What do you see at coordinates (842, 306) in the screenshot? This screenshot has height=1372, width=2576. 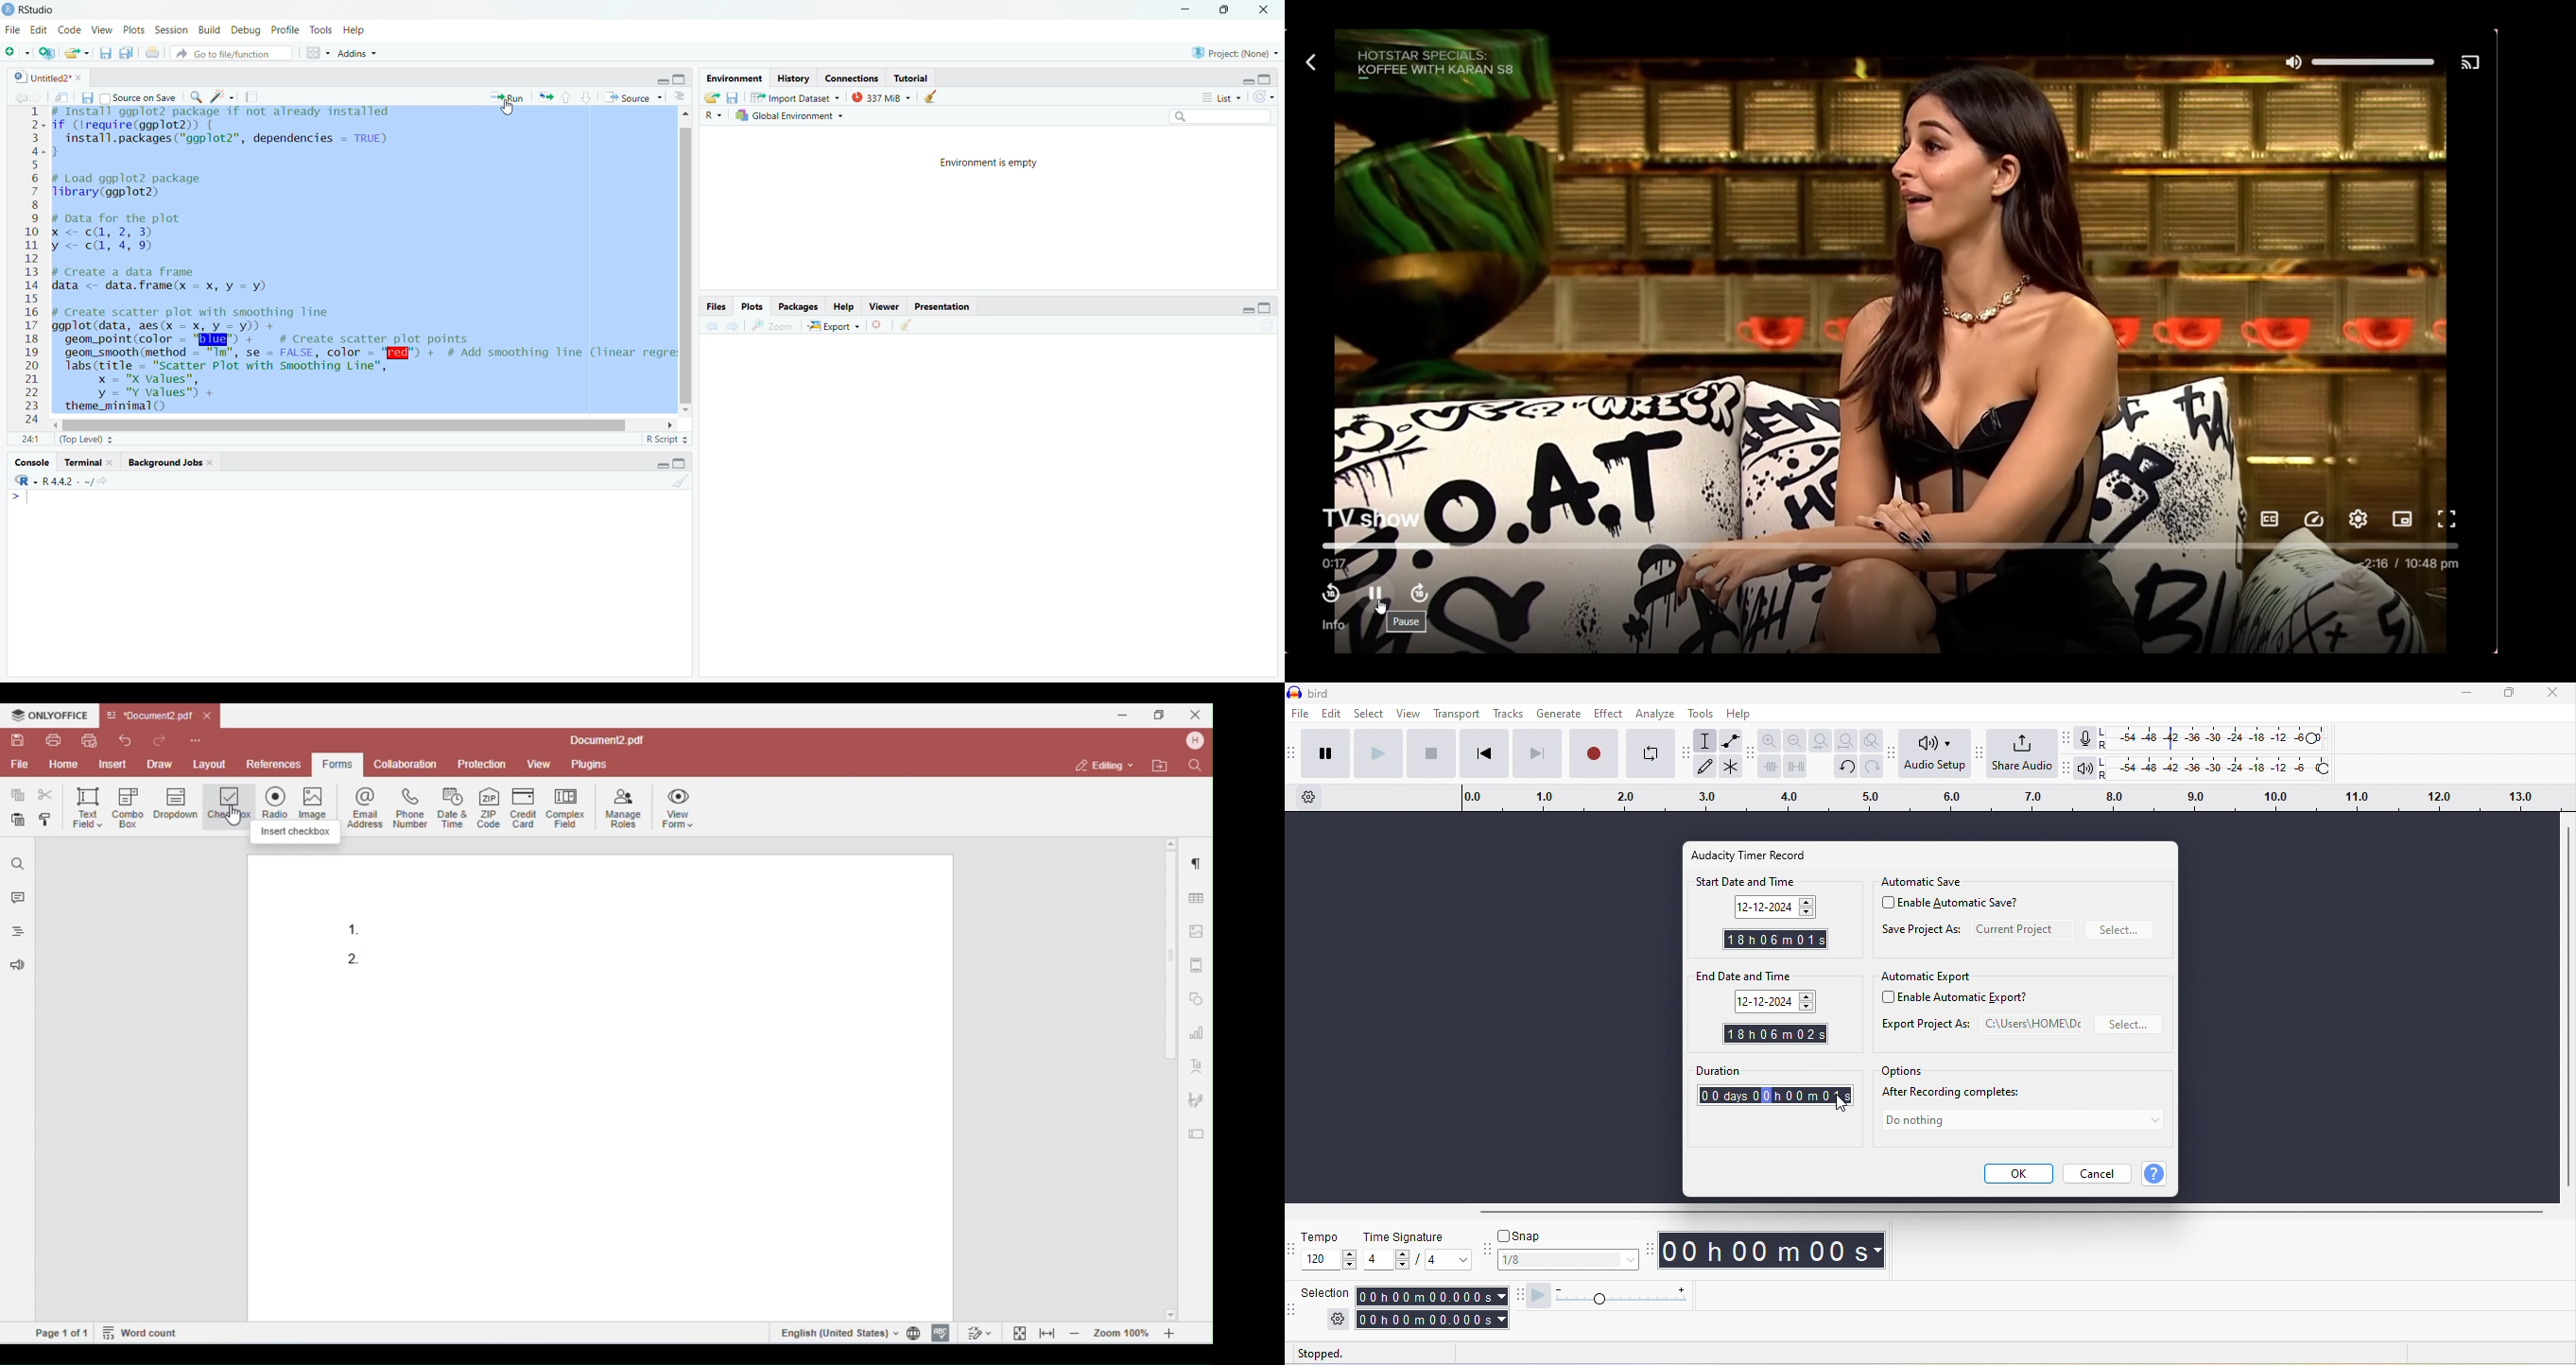 I see `Help` at bounding box center [842, 306].